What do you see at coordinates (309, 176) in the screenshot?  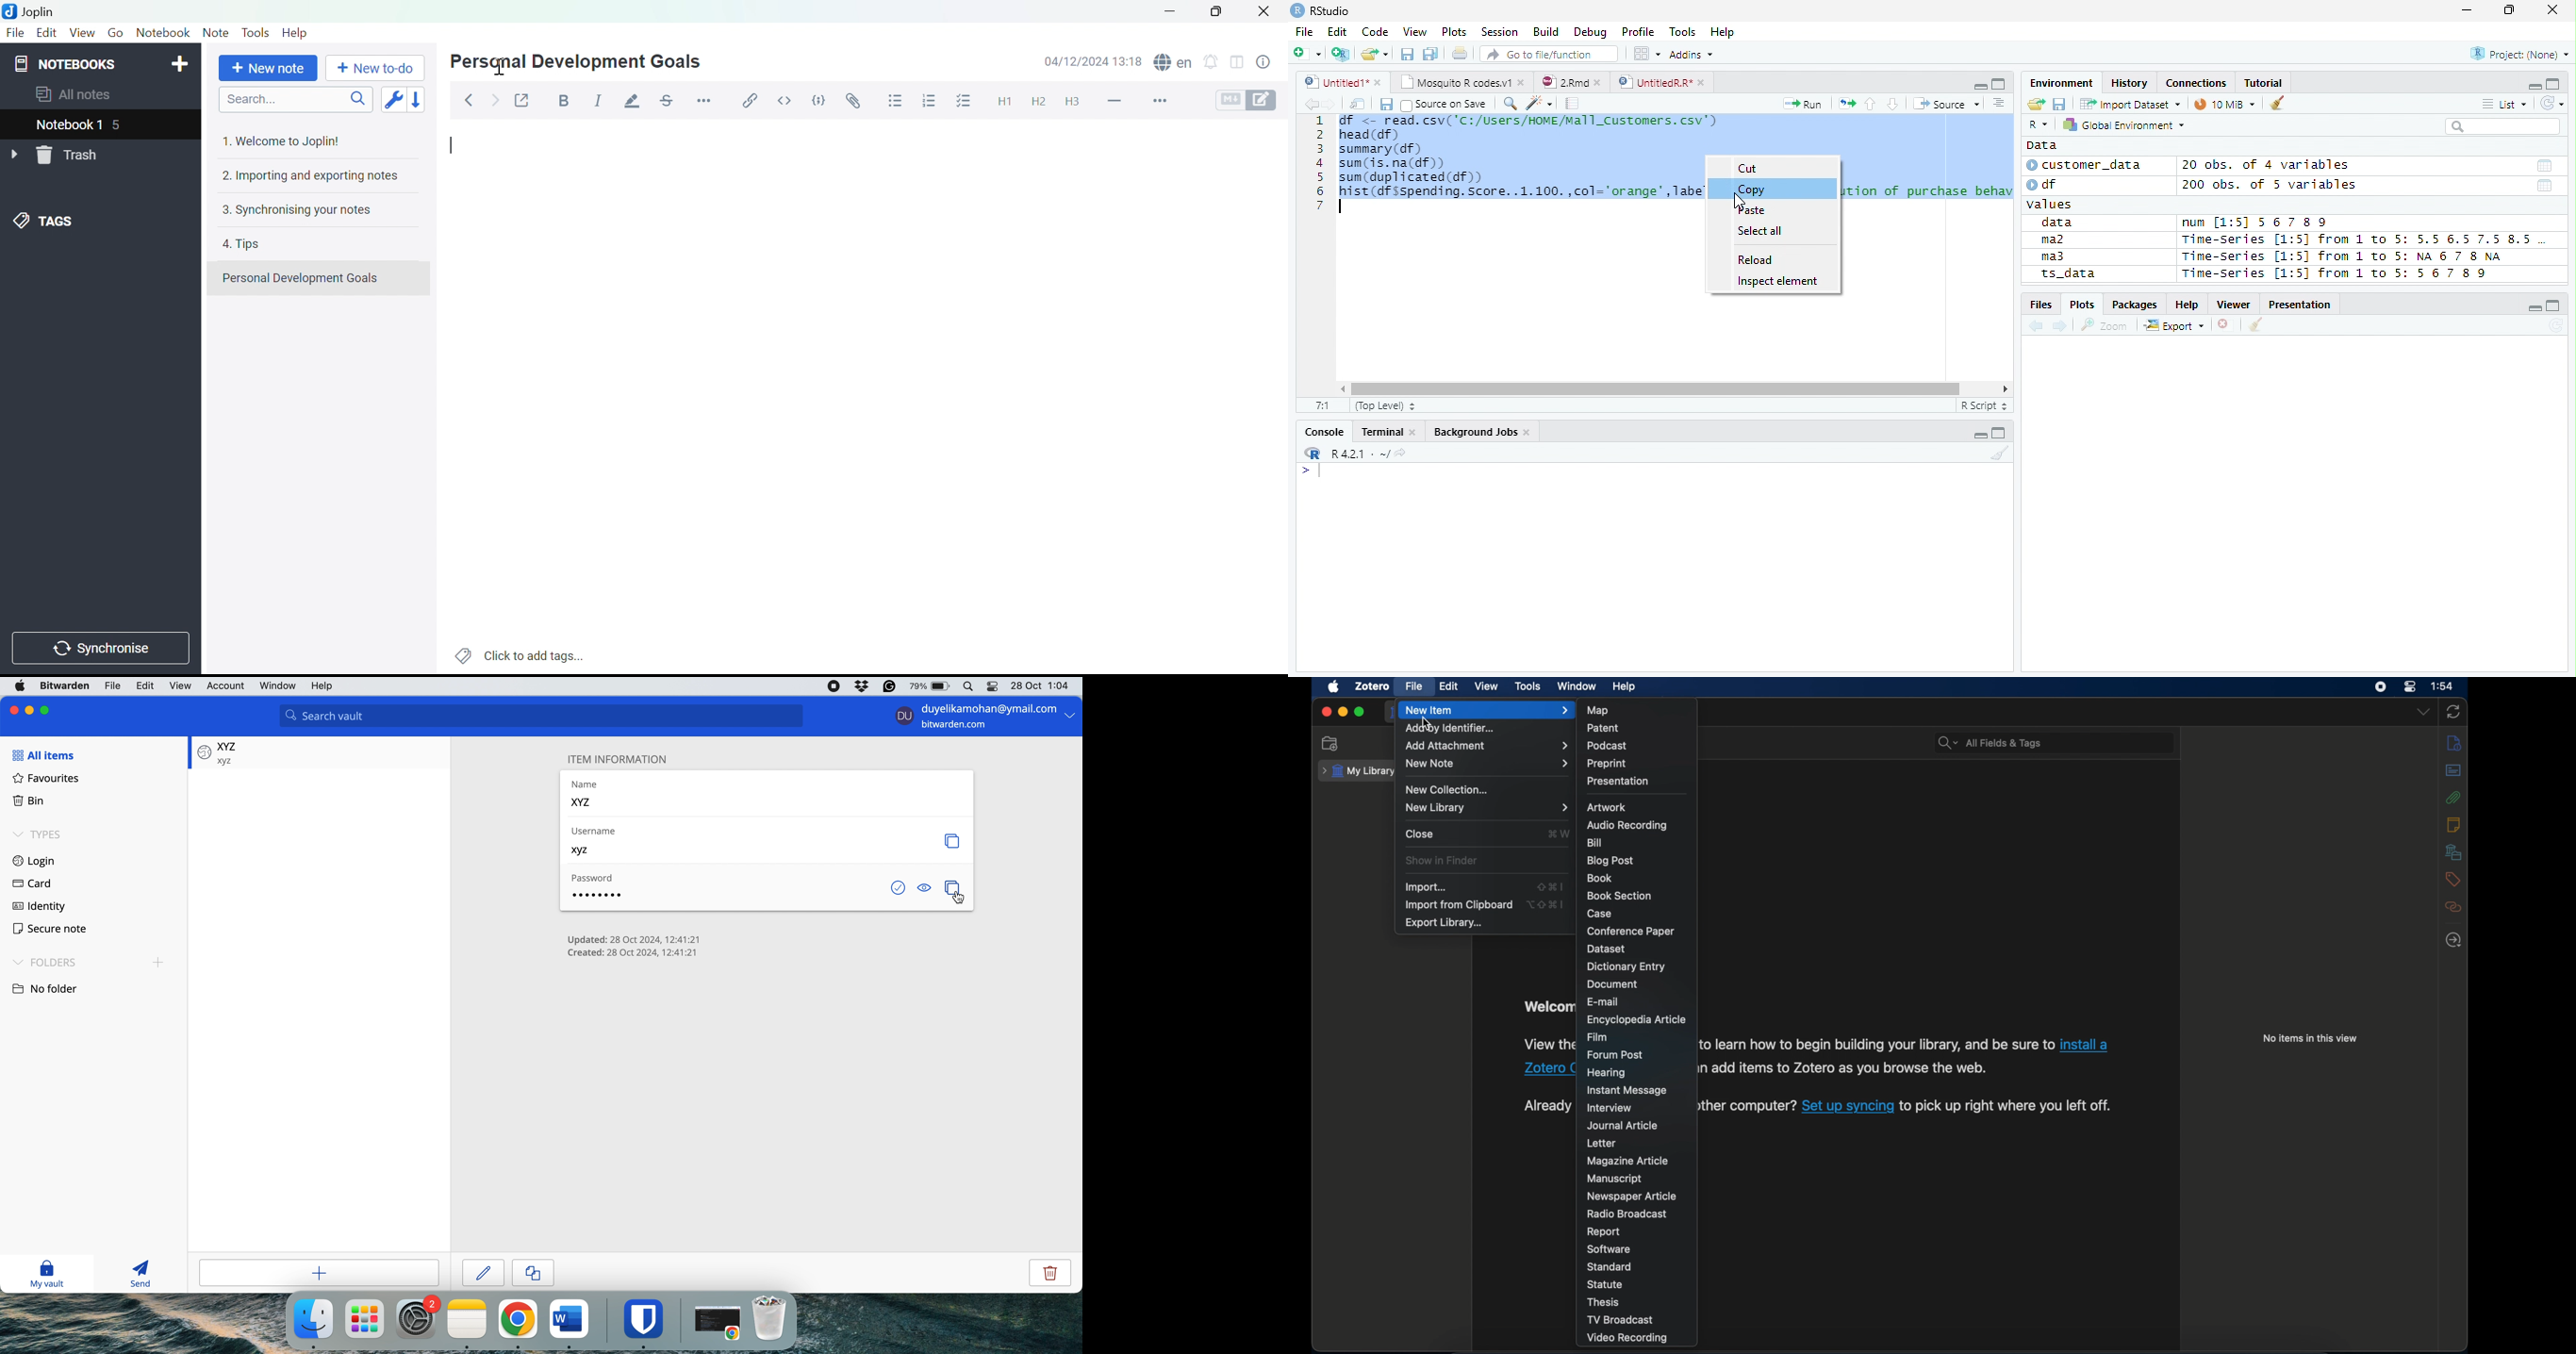 I see `2. Importing and exporting notes` at bounding box center [309, 176].